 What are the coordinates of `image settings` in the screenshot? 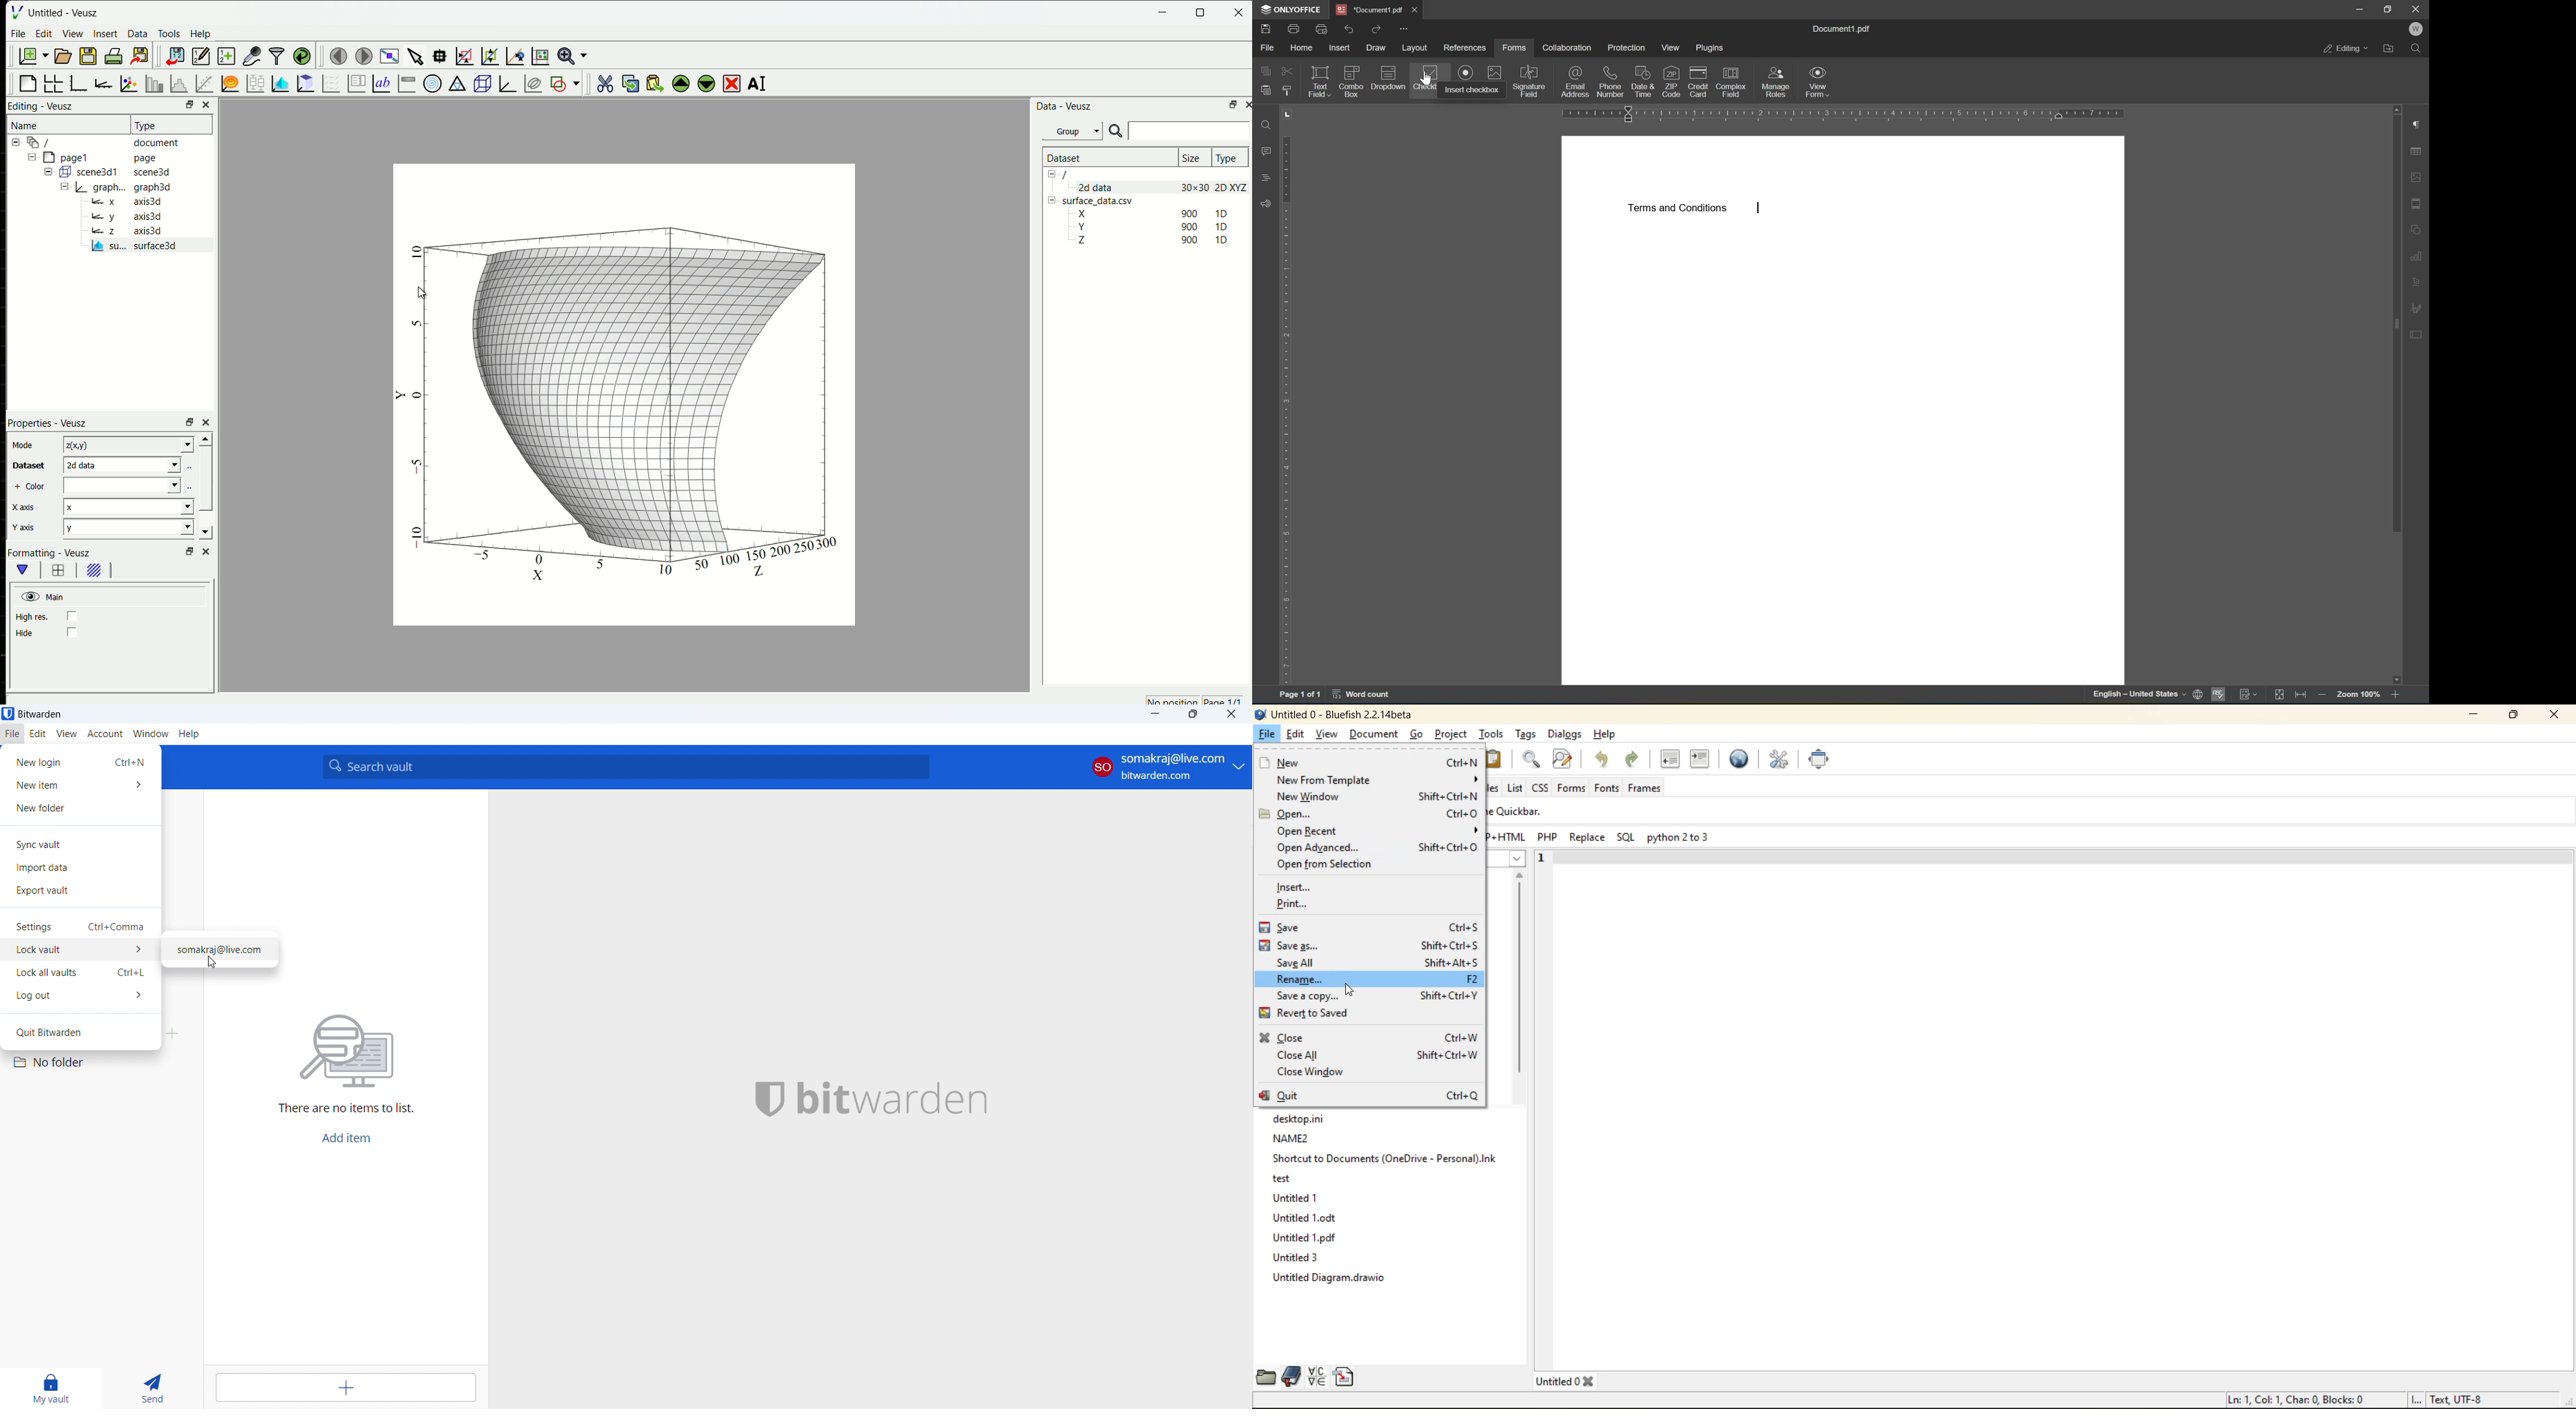 It's located at (2419, 178).